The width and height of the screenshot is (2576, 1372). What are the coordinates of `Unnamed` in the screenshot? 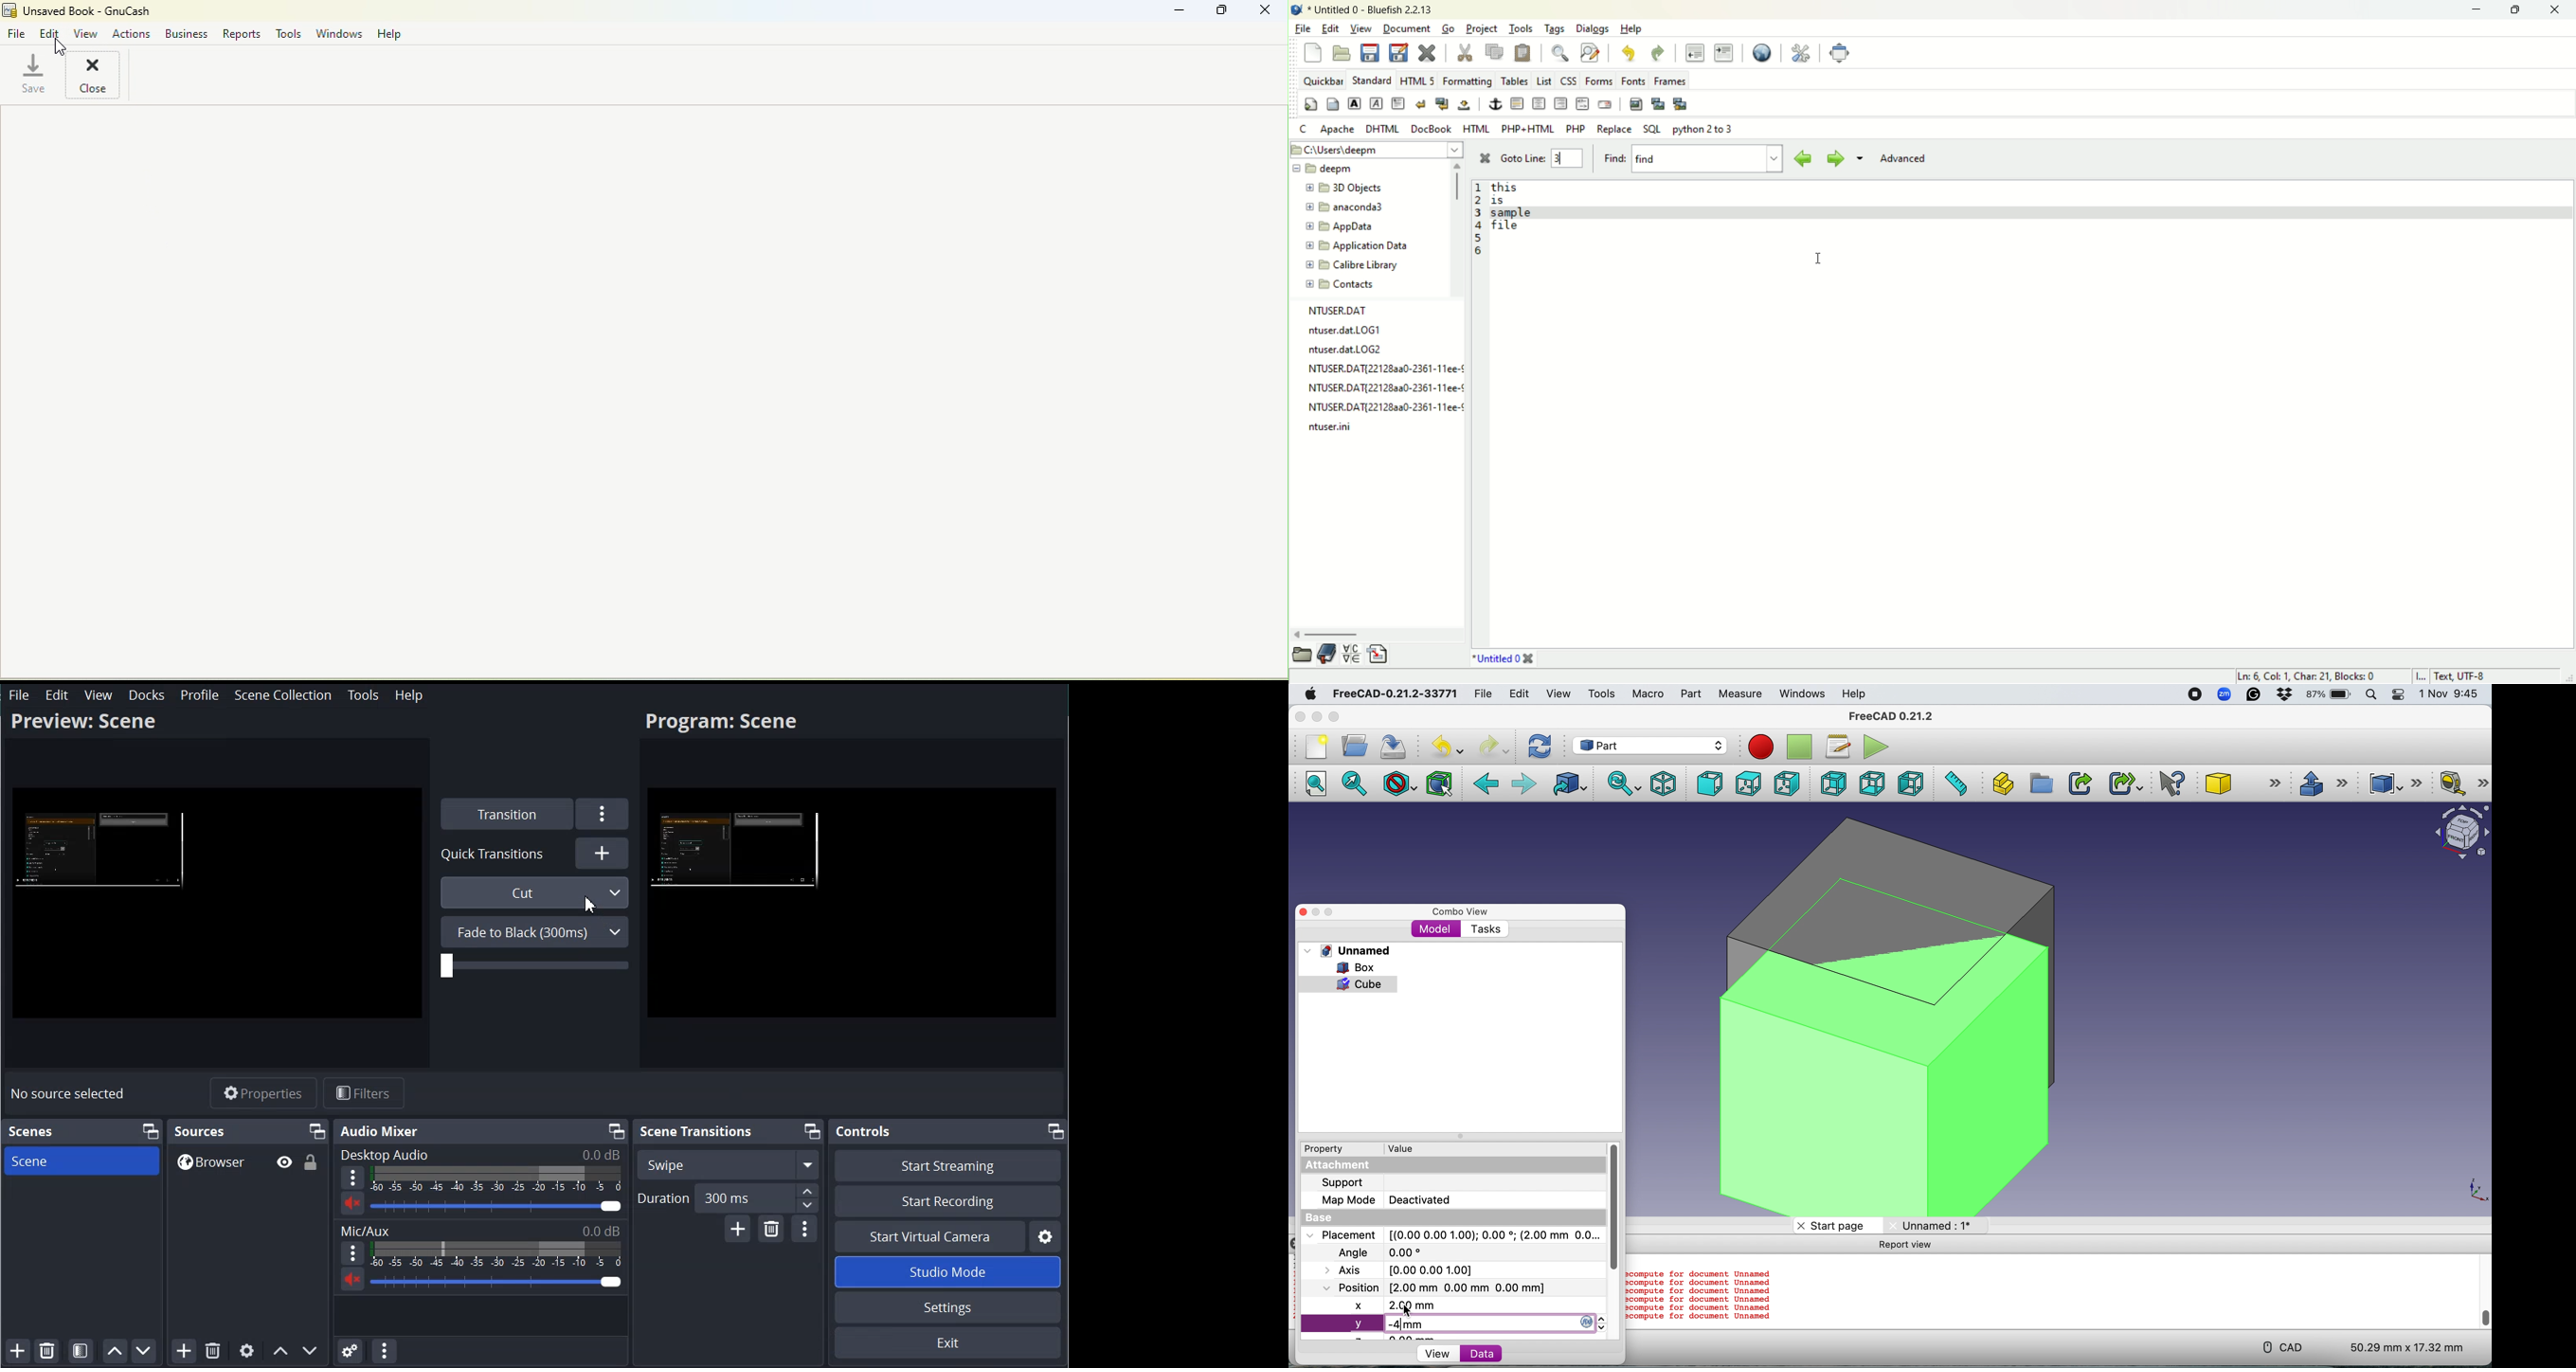 It's located at (1358, 950).